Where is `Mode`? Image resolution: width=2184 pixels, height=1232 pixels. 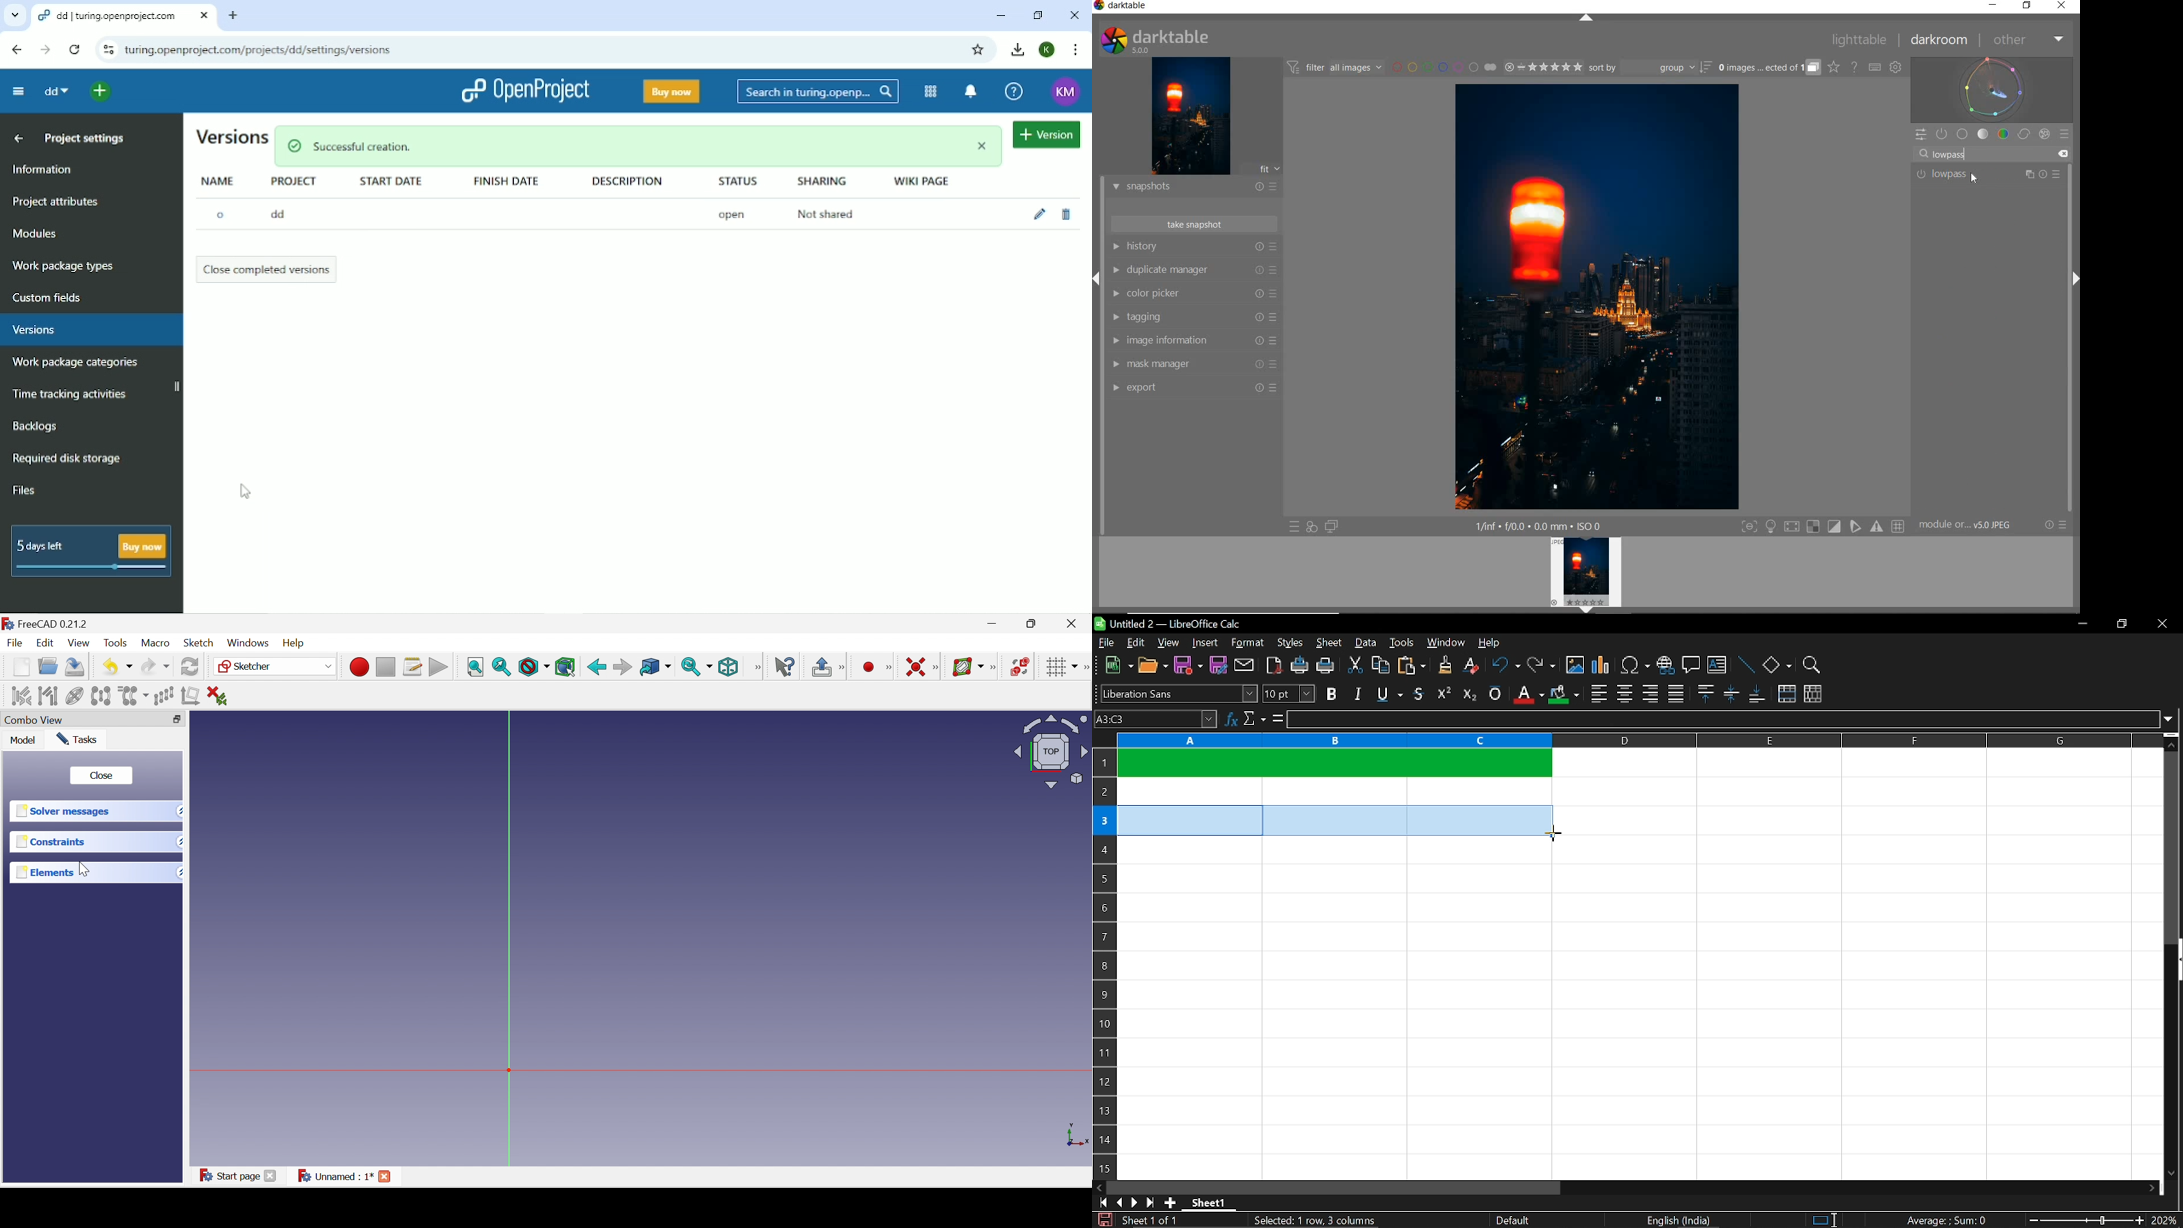 Mode is located at coordinates (22, 740).